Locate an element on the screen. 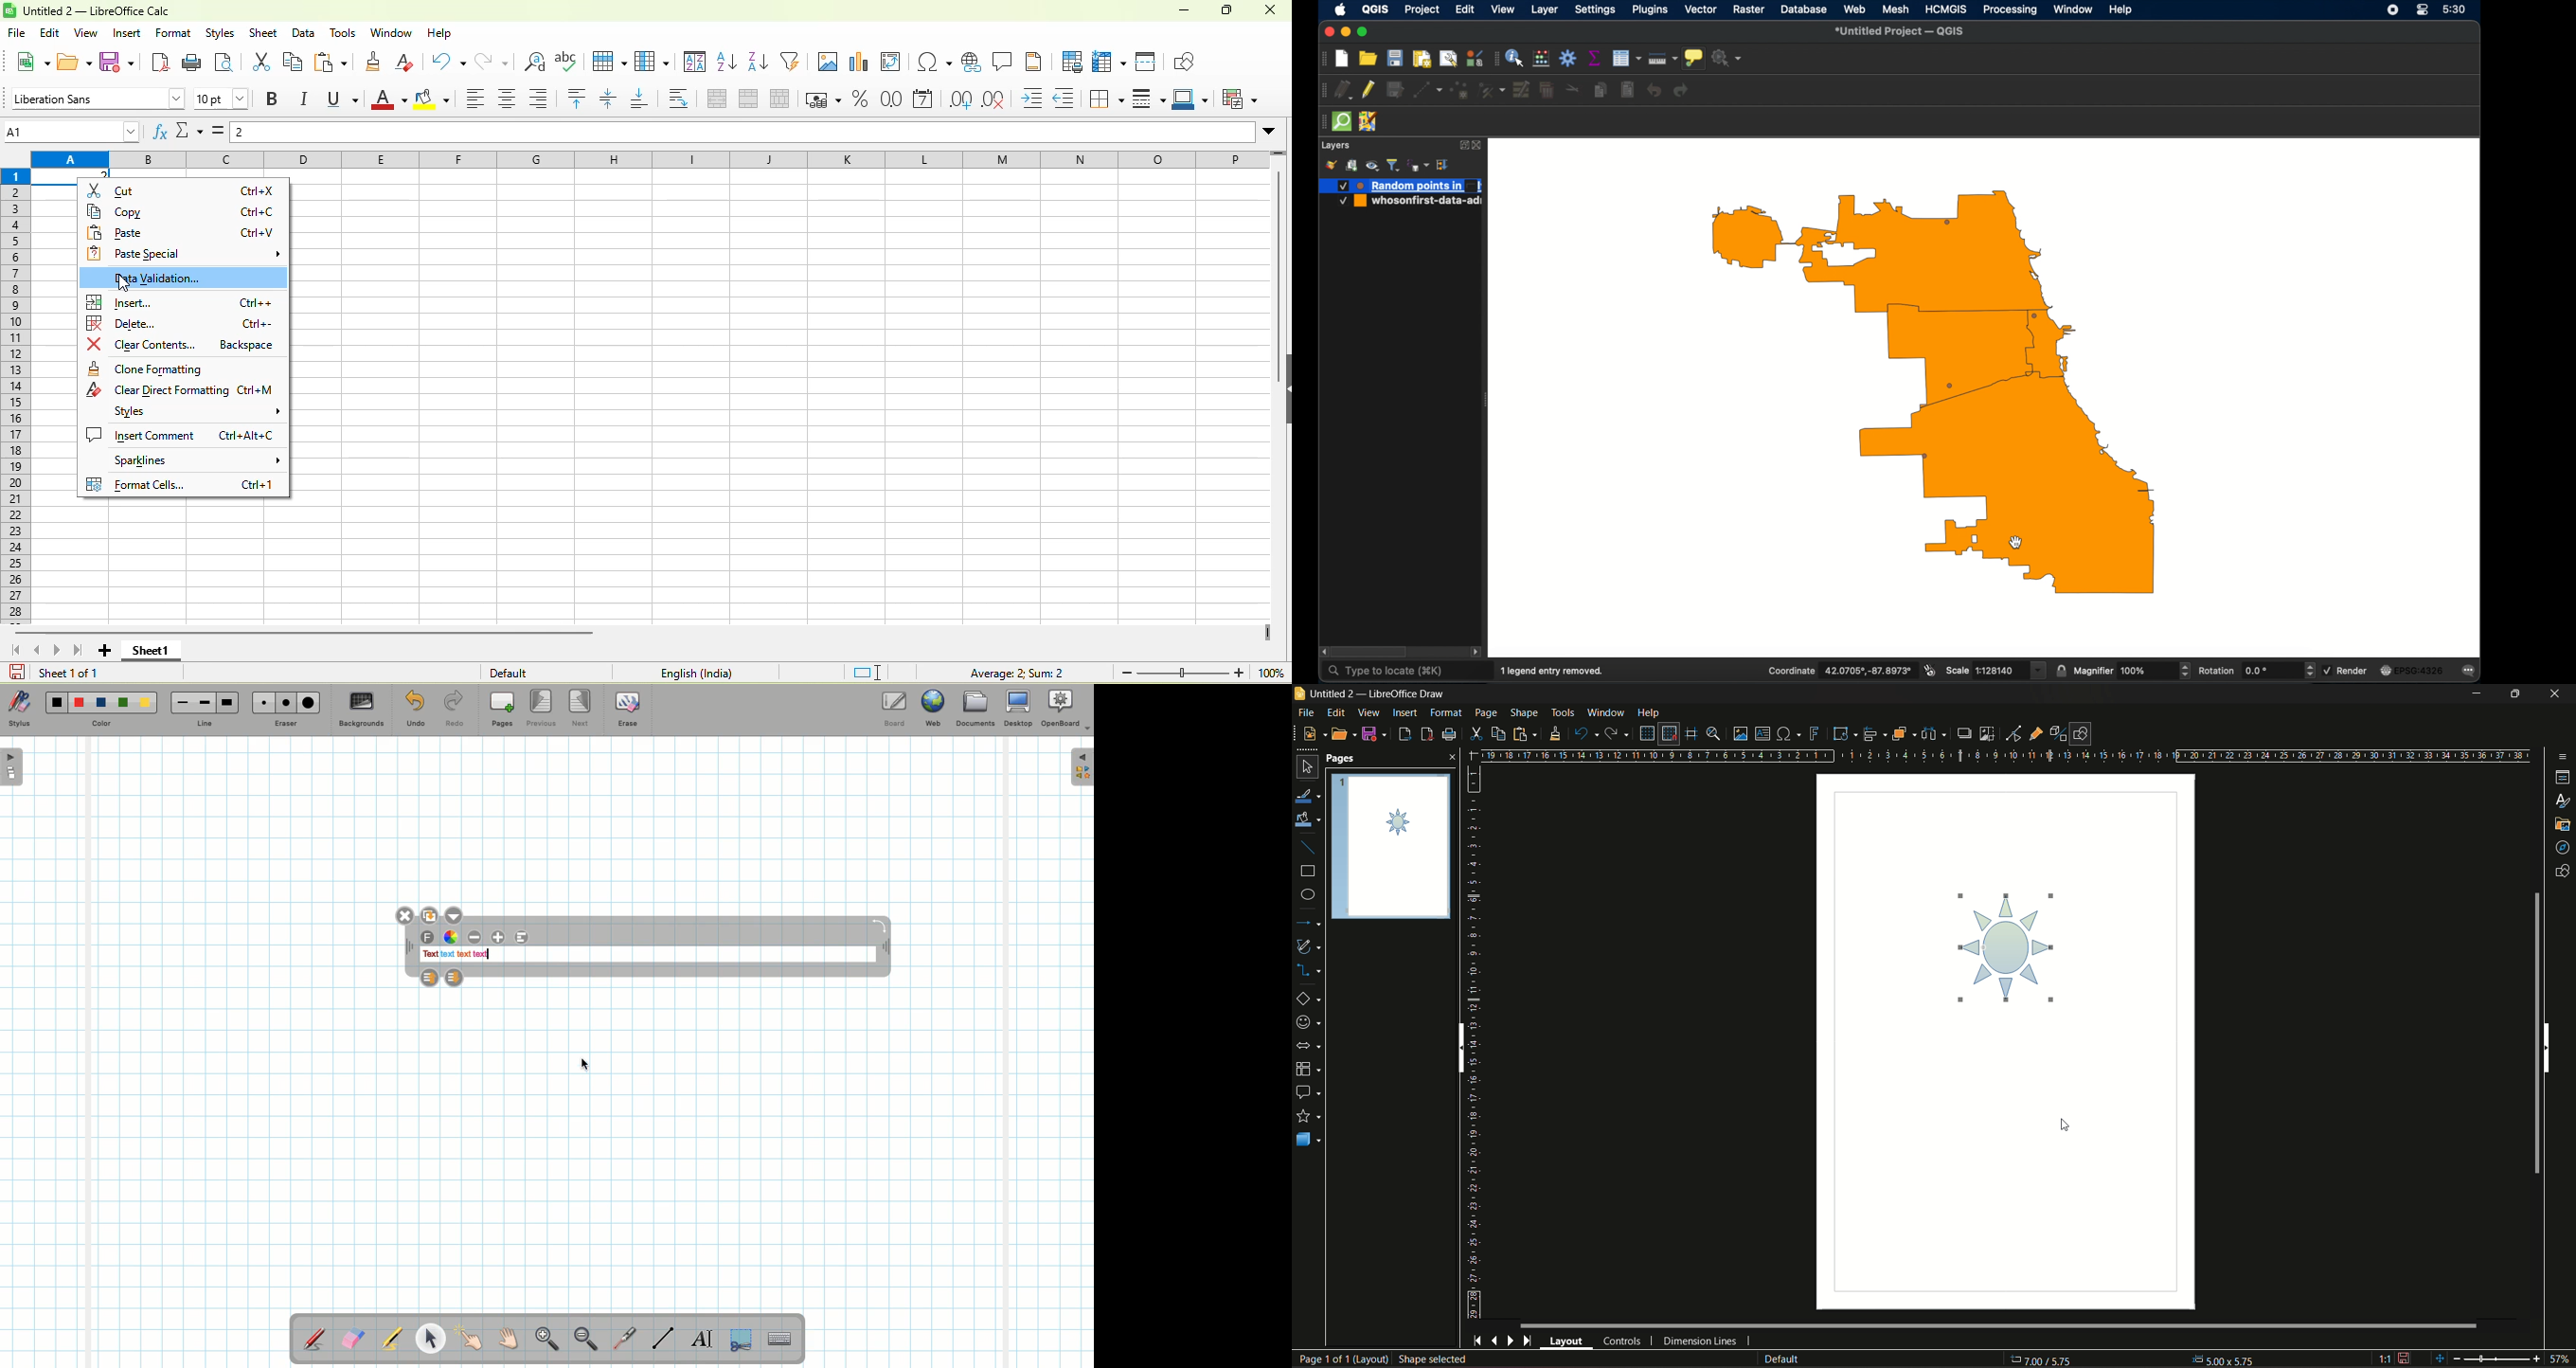 The width and height of the screenshot is (2576, 1372). spelling is located at coordinates (569, 62).